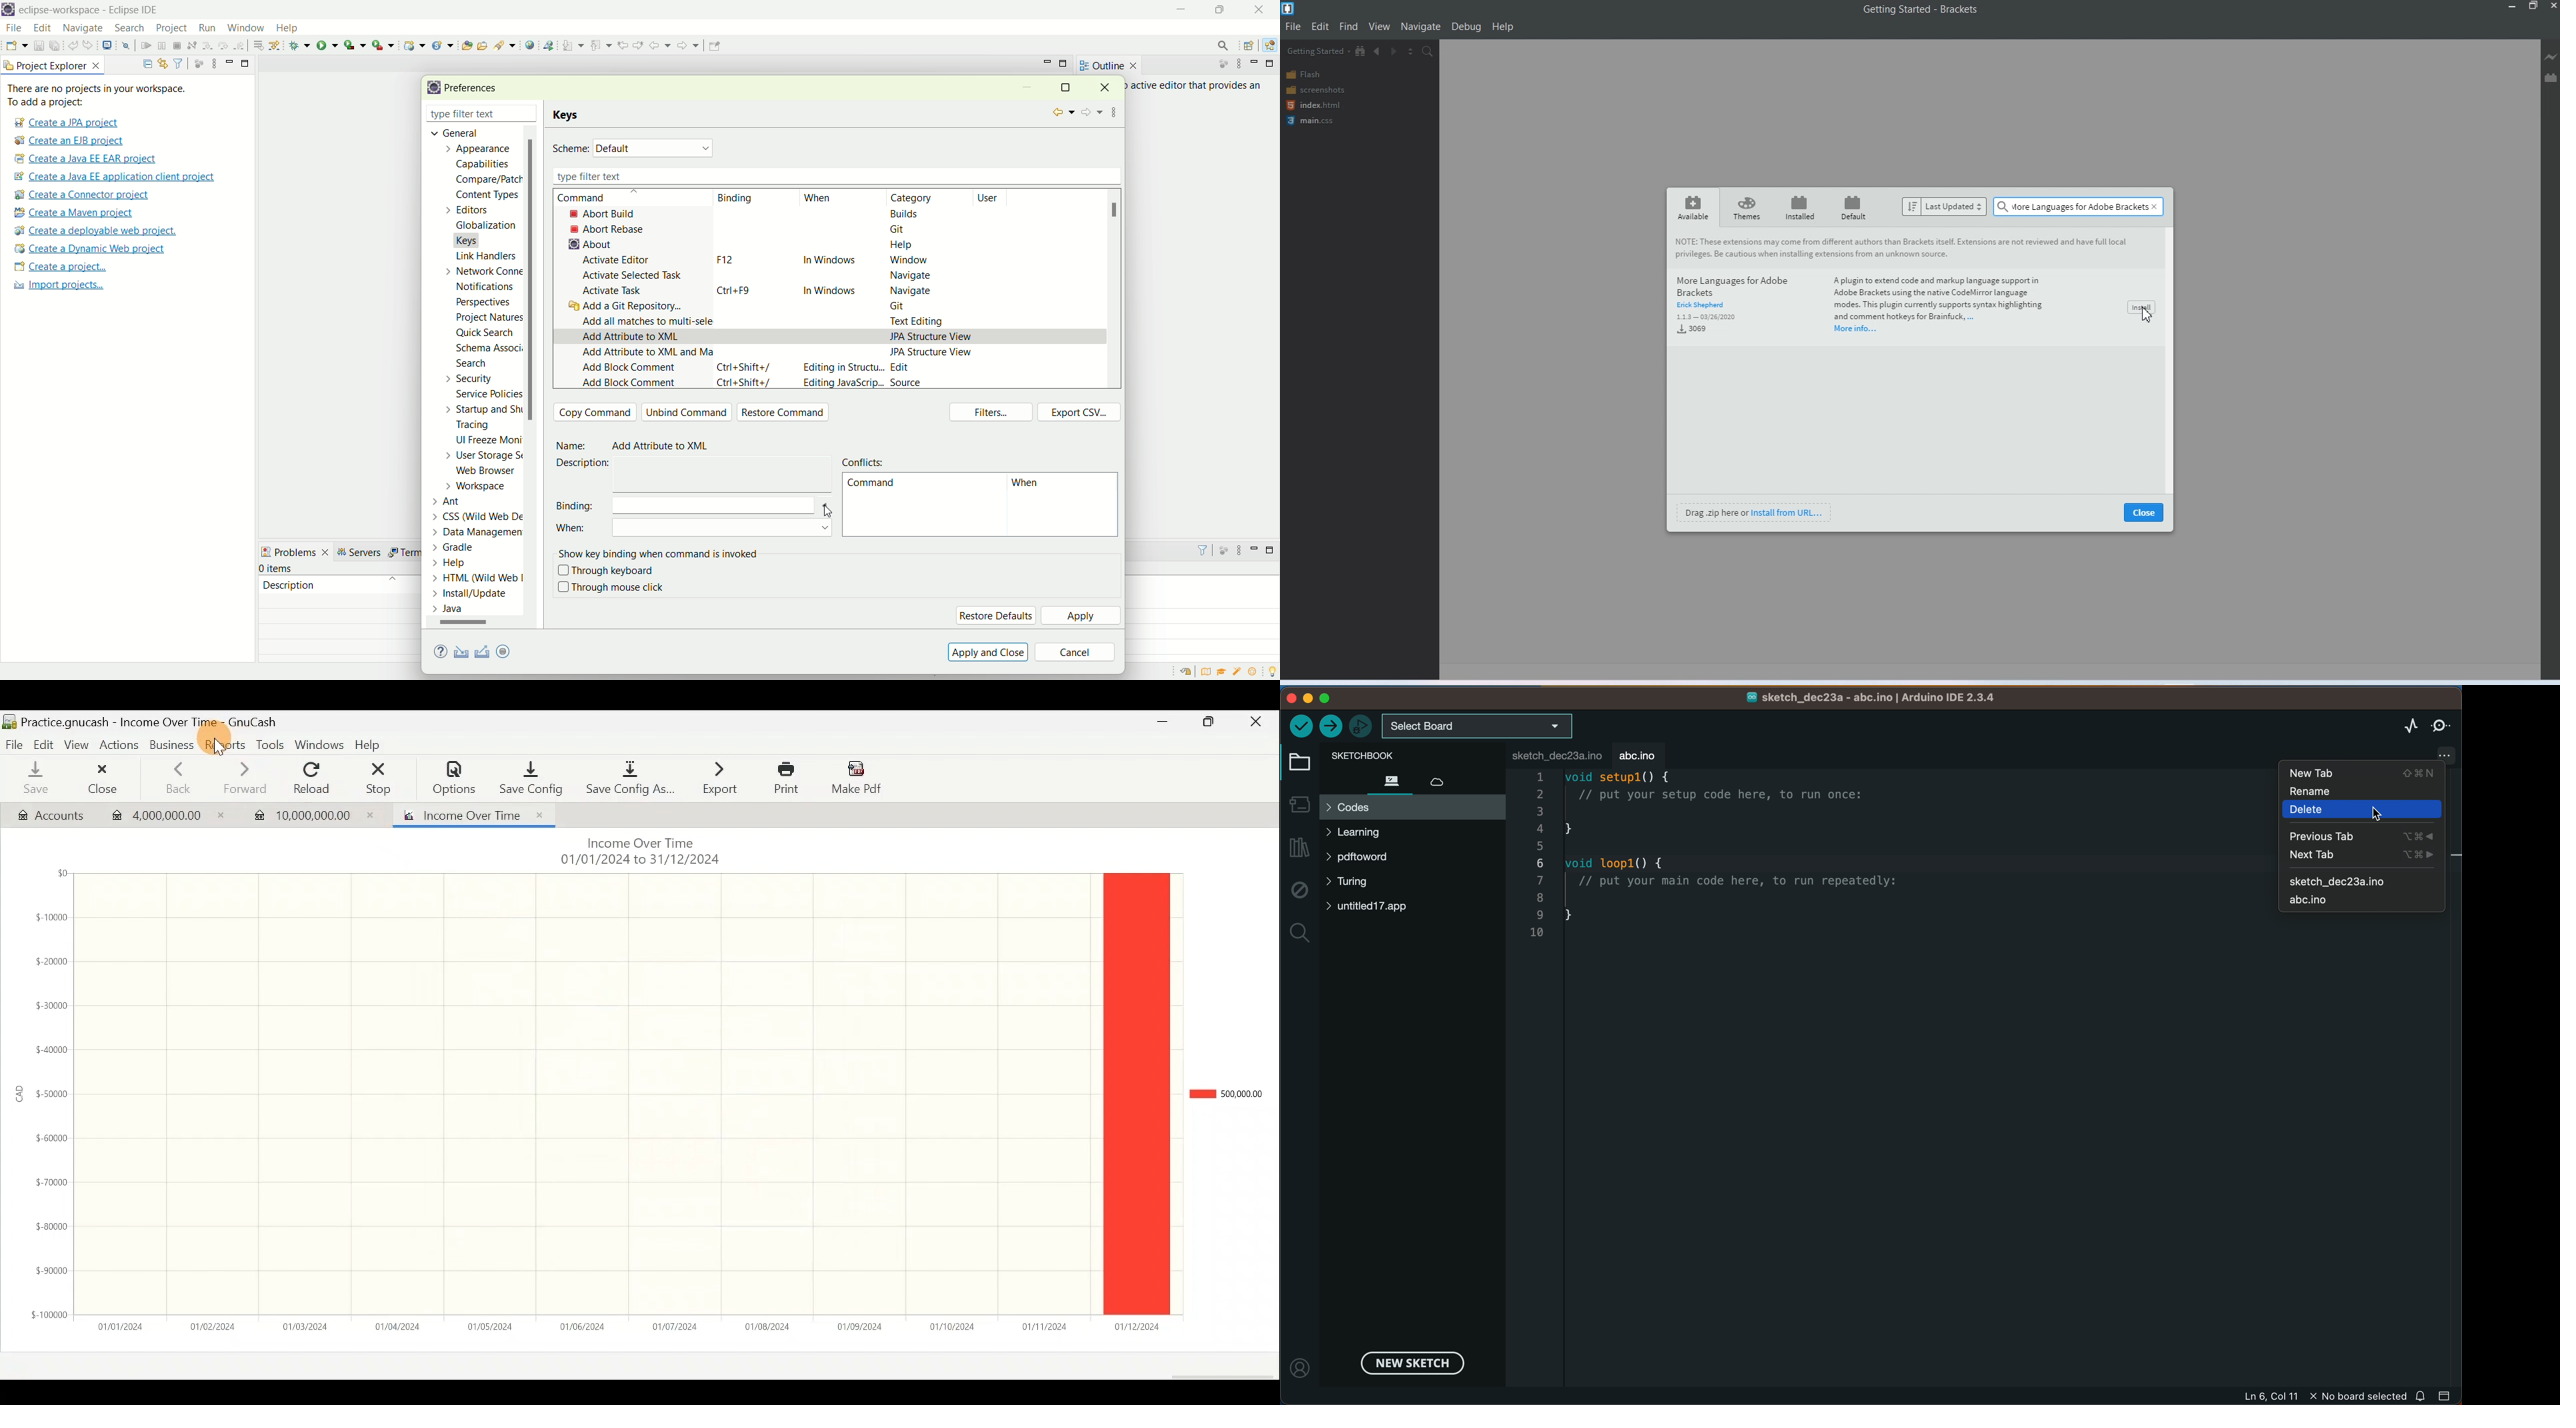 The image size is (2576, 1428). Describe the element at coordinates (178, 63) in the screenshot. I see `filter` at that location.